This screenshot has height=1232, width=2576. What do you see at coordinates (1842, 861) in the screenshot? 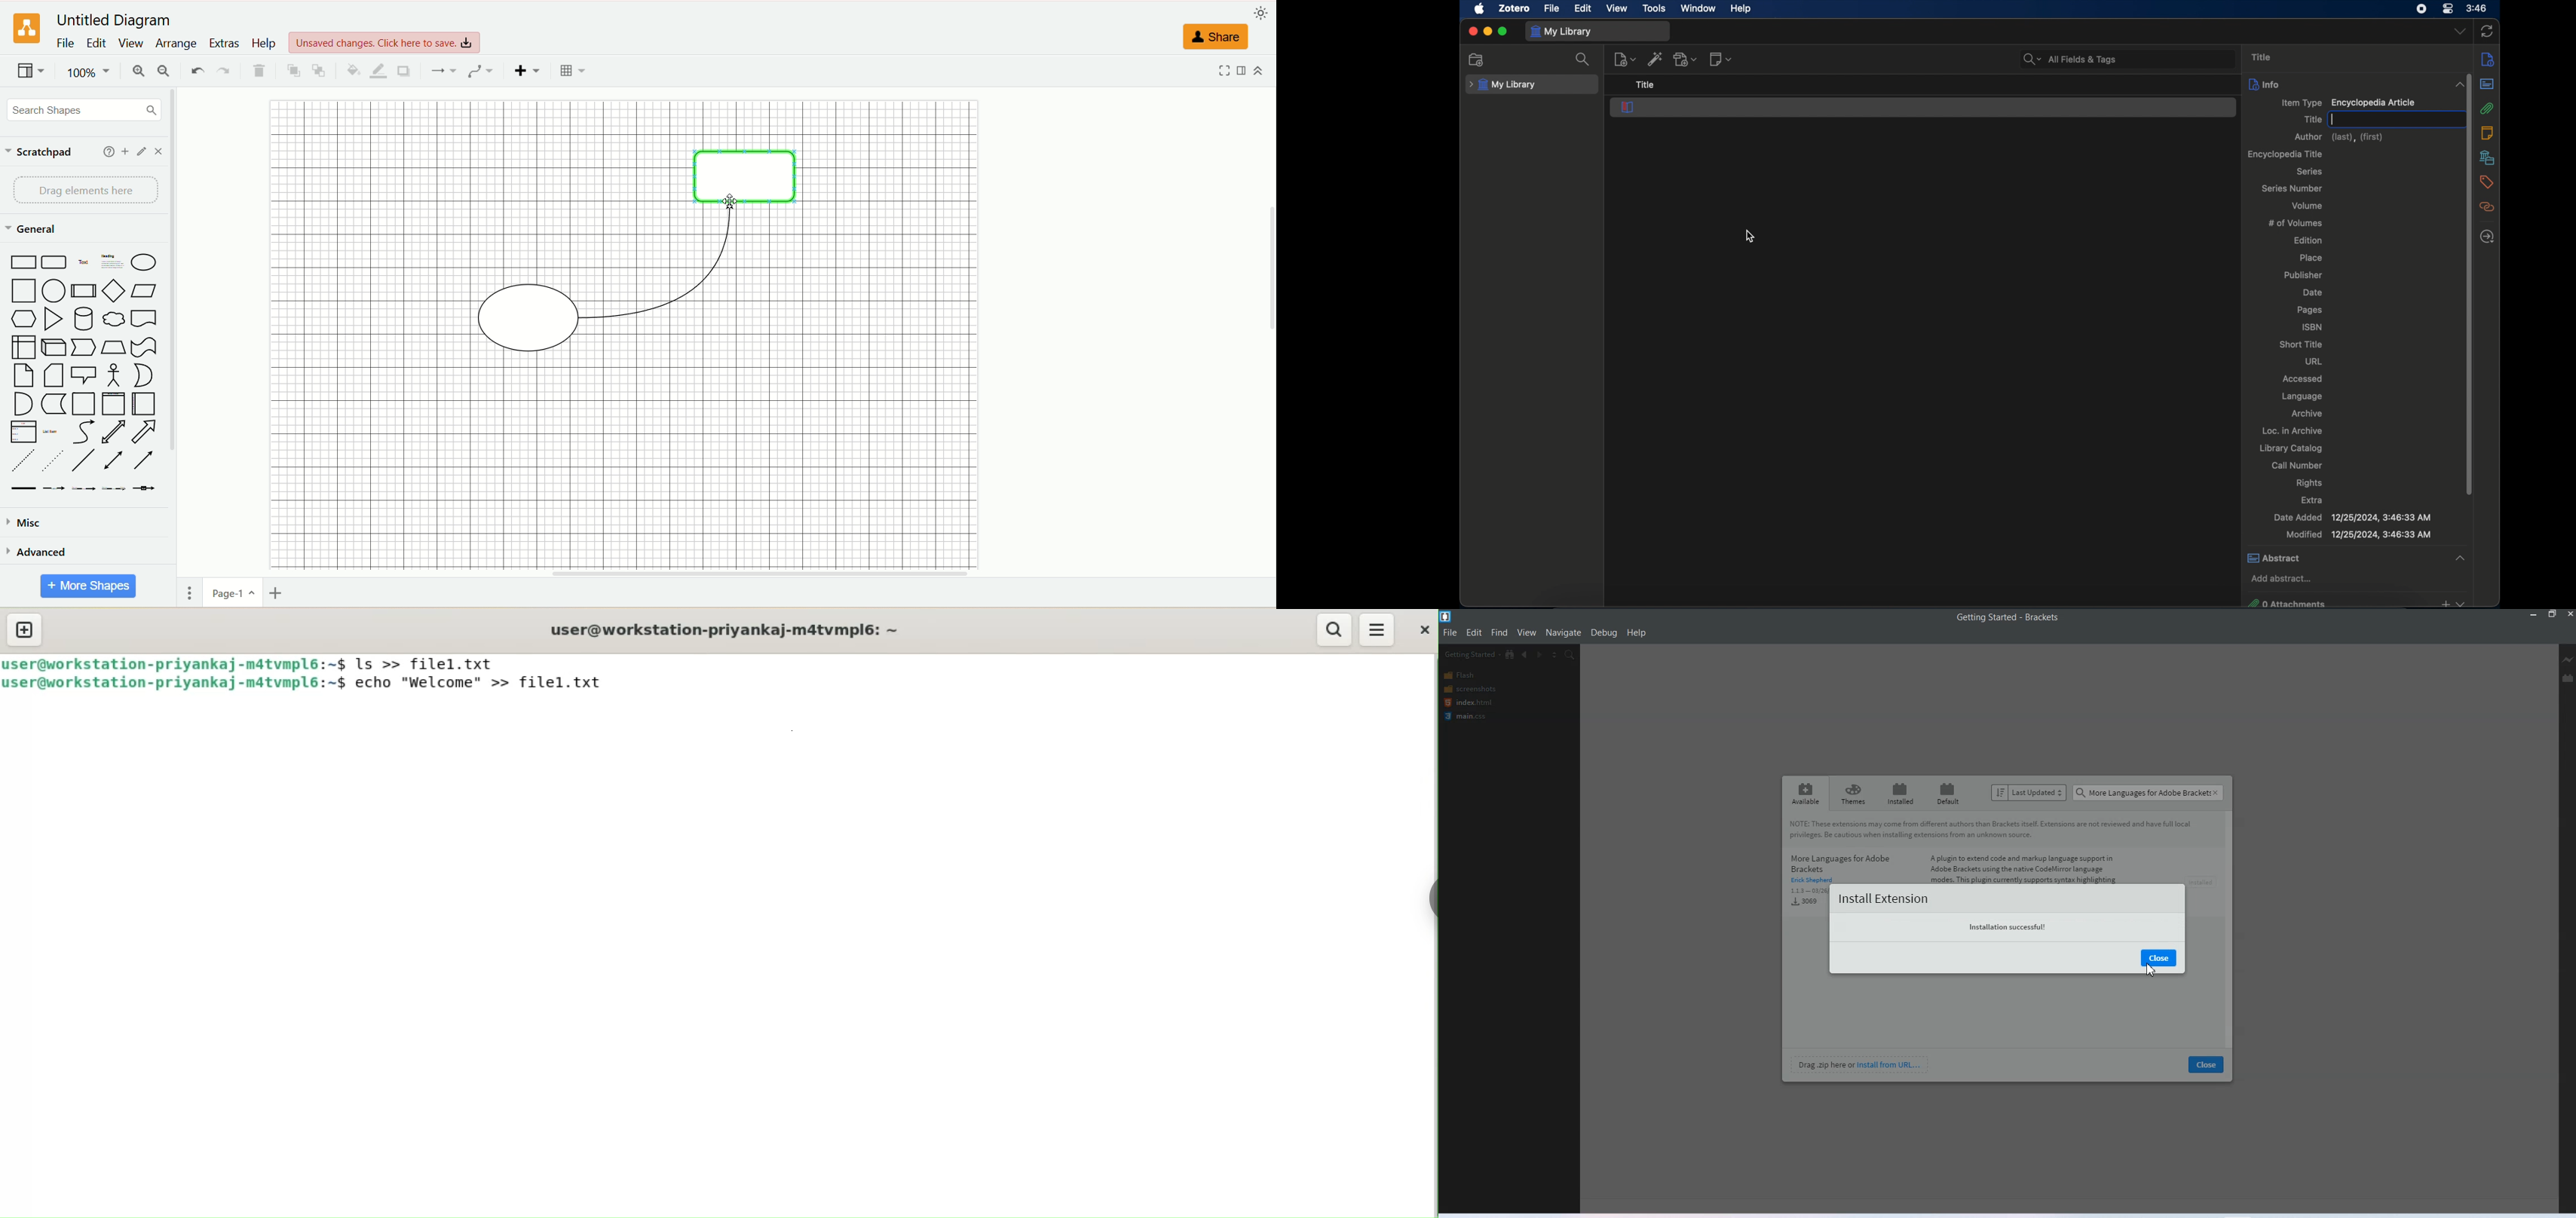
I see `And more language for adobe brackets` at bounding box center [1842, 861].